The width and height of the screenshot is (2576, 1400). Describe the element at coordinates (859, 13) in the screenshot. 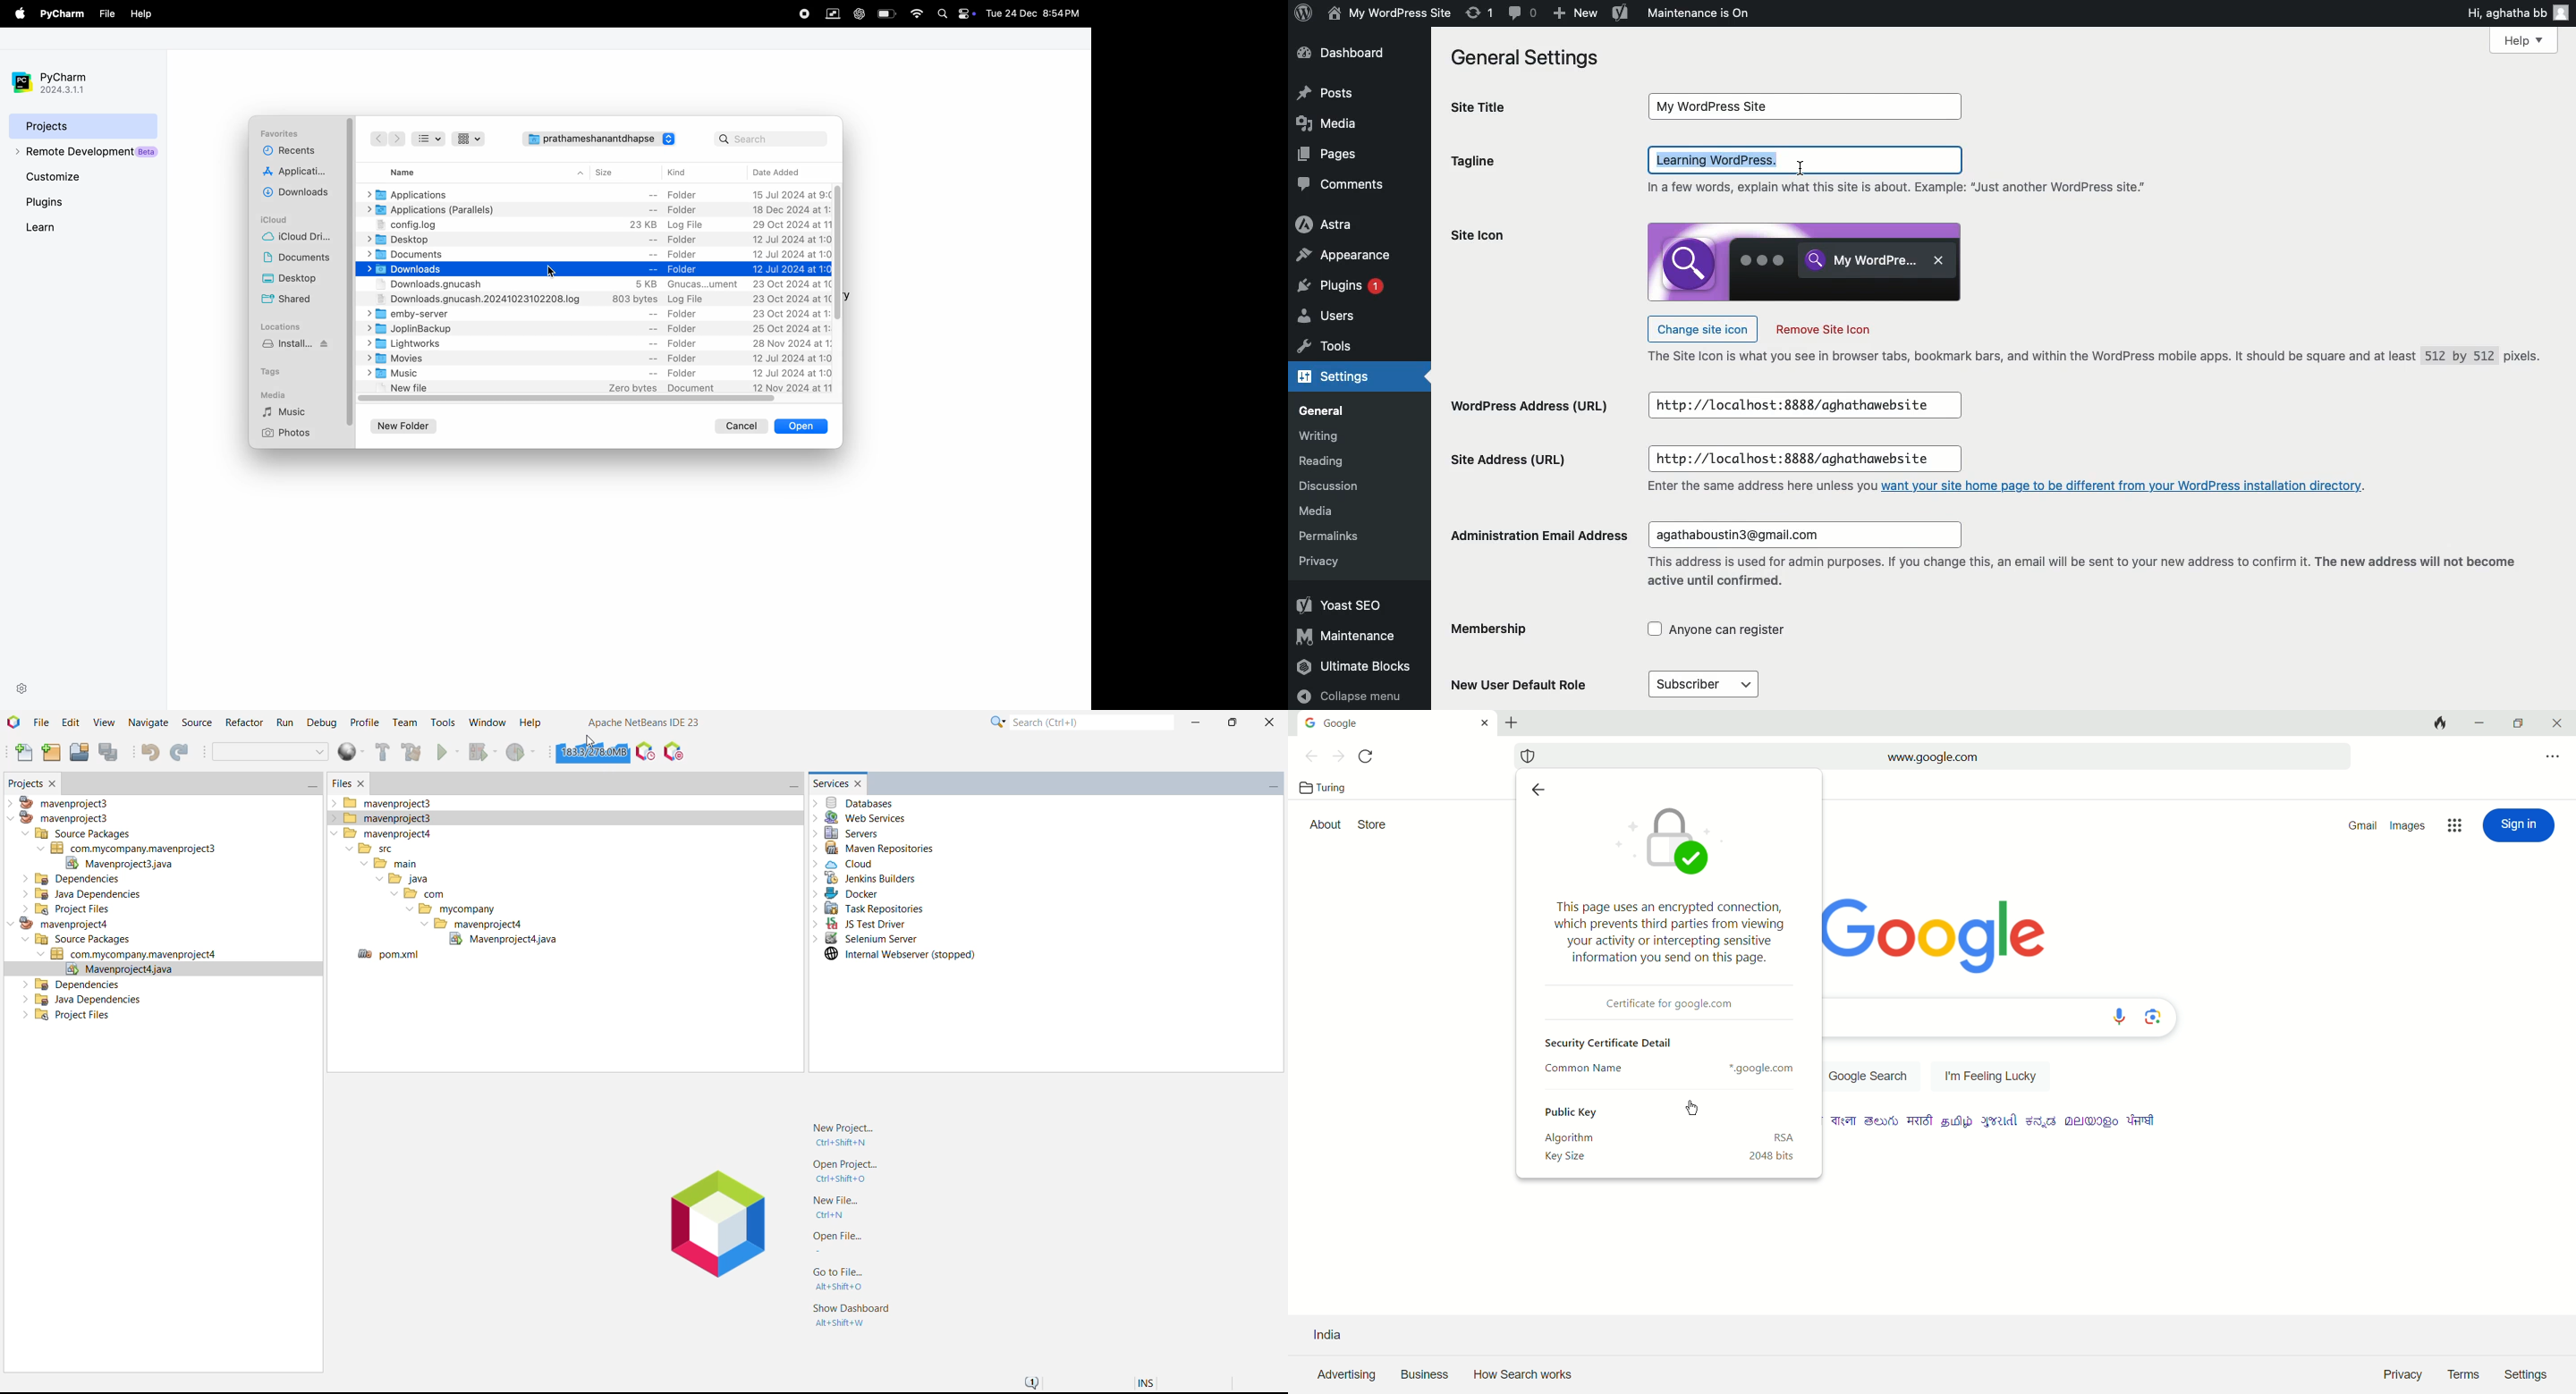

I see `chatgpt` at that location.